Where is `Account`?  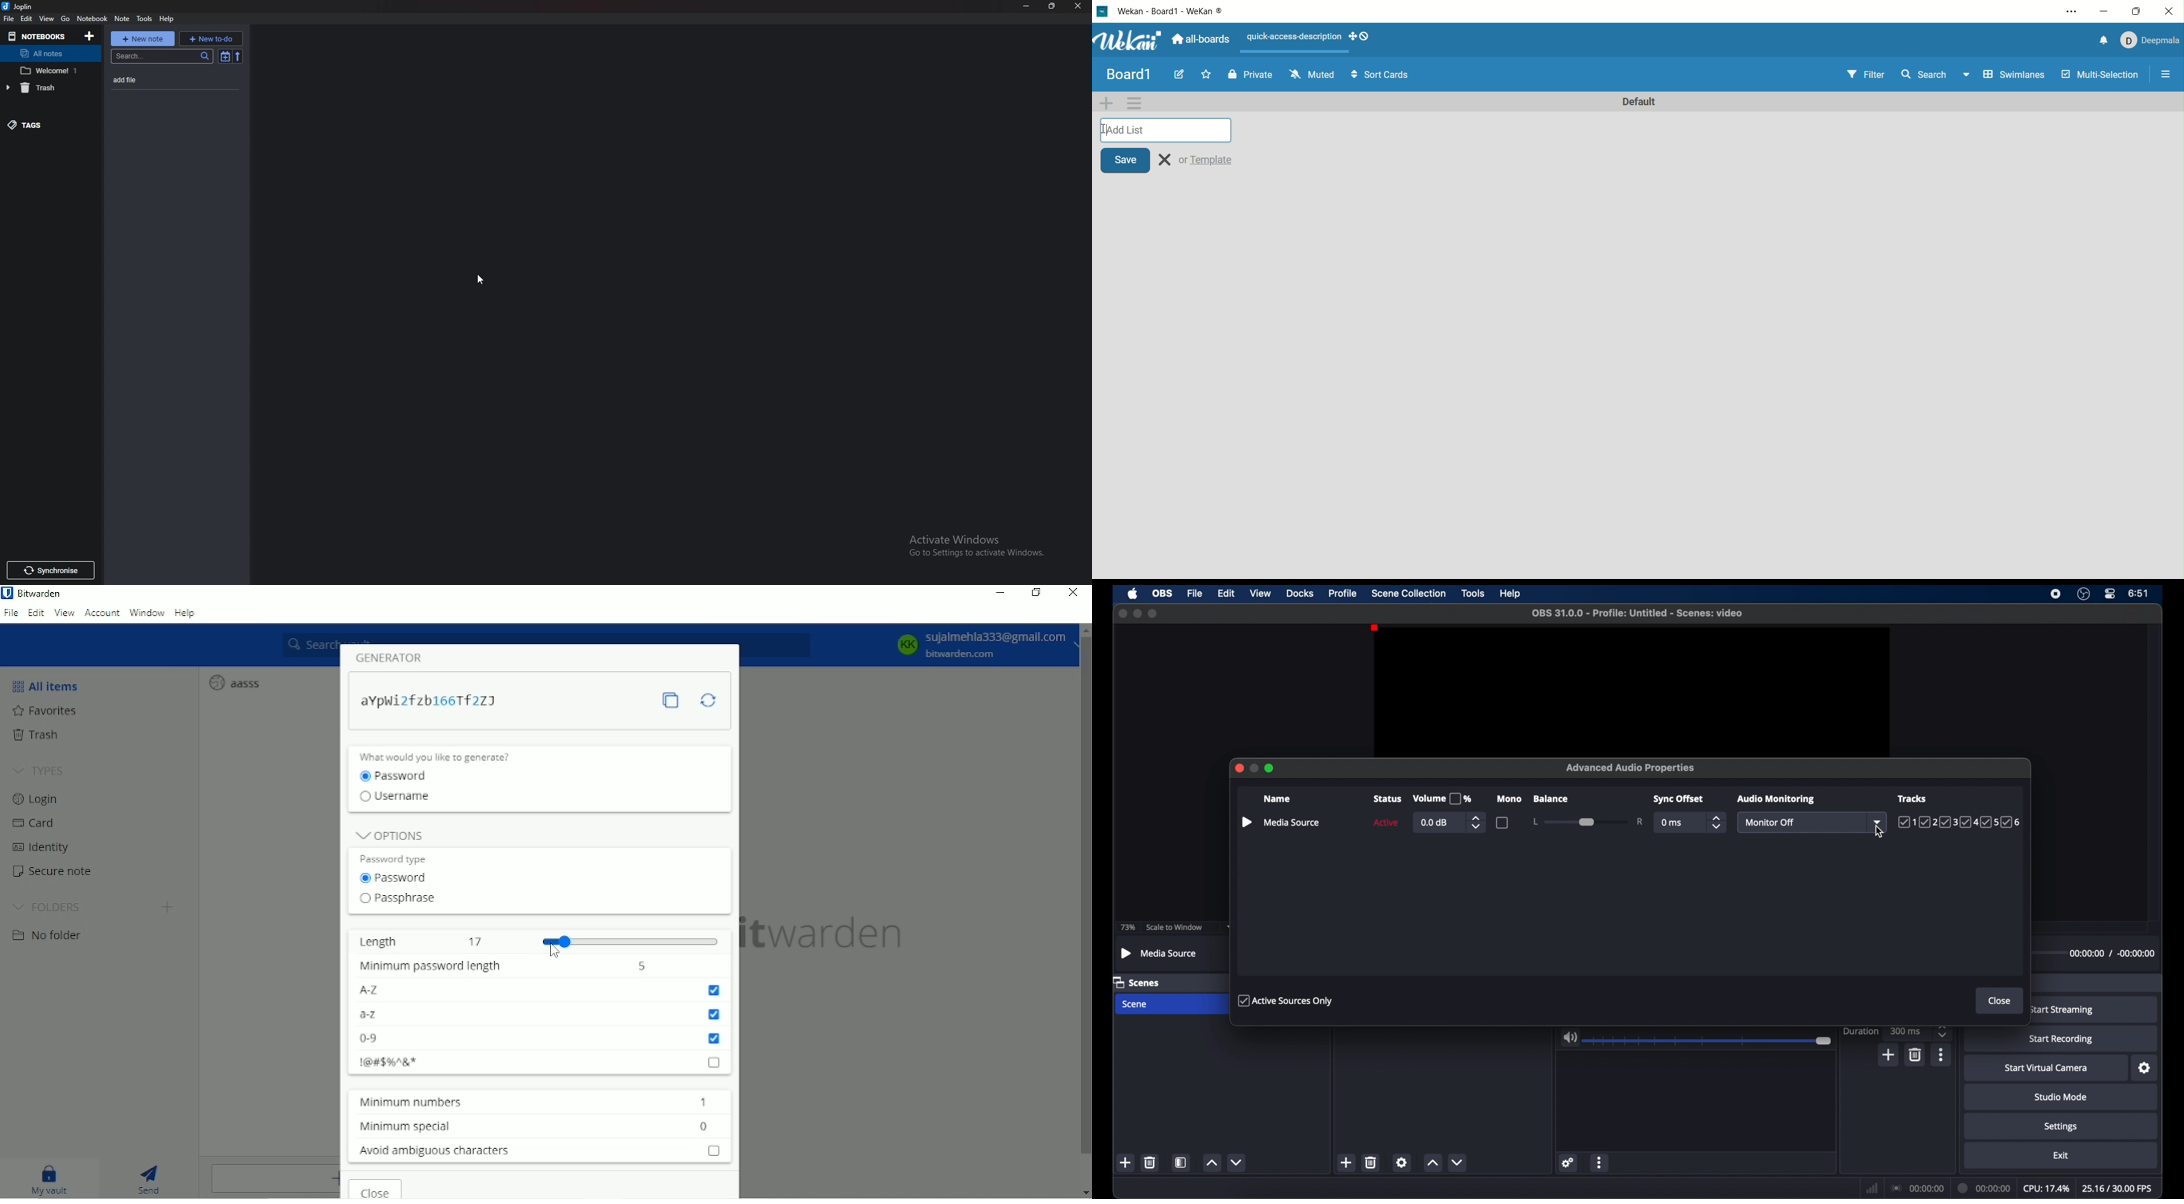 Account is located at coordinates (101, 613).